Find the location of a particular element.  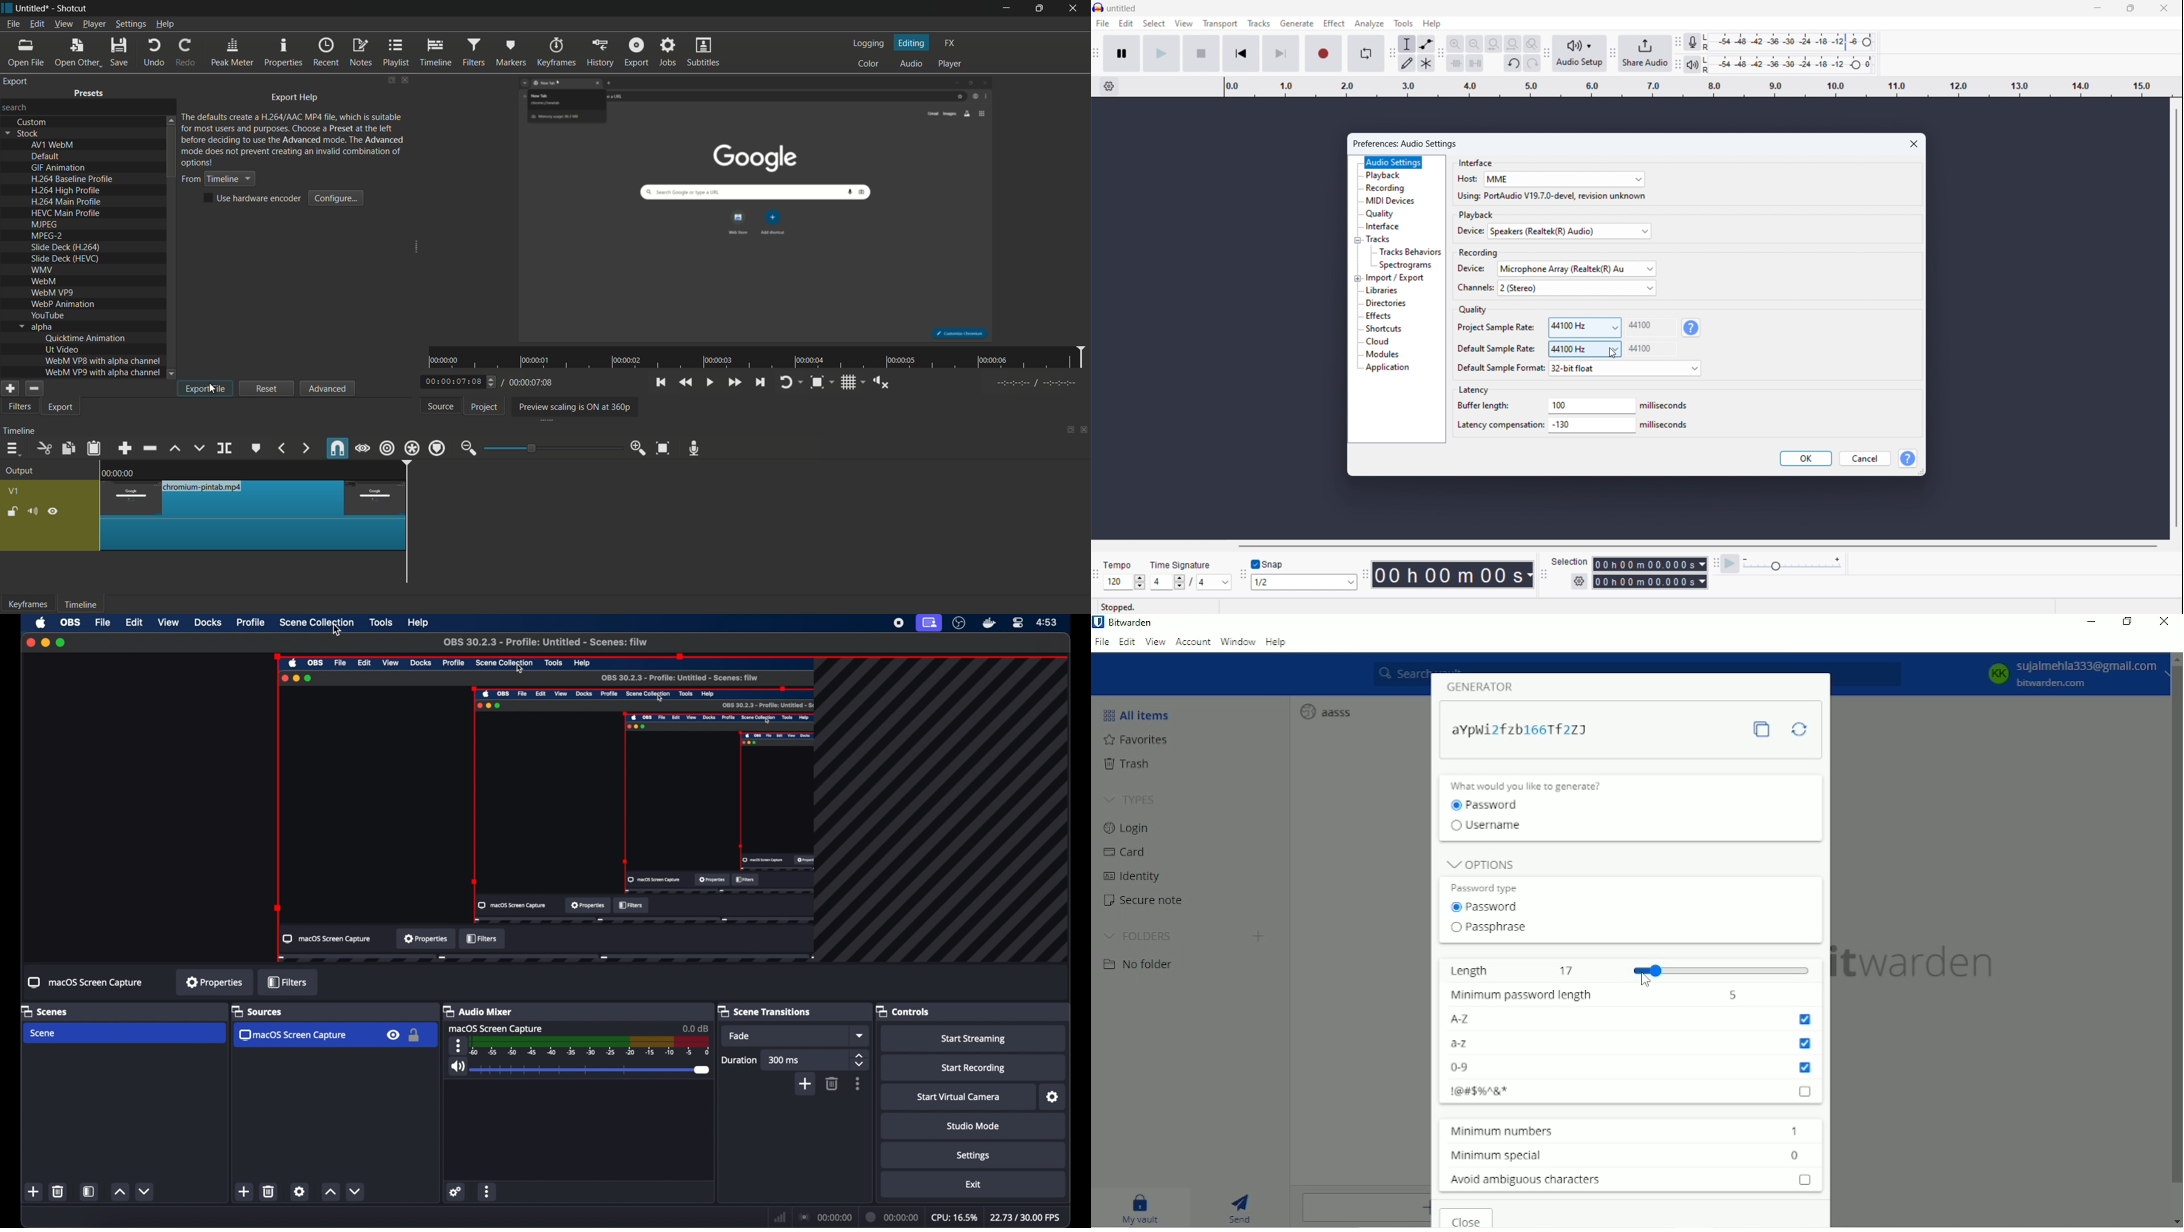

history is located at coordinates (600, 52).